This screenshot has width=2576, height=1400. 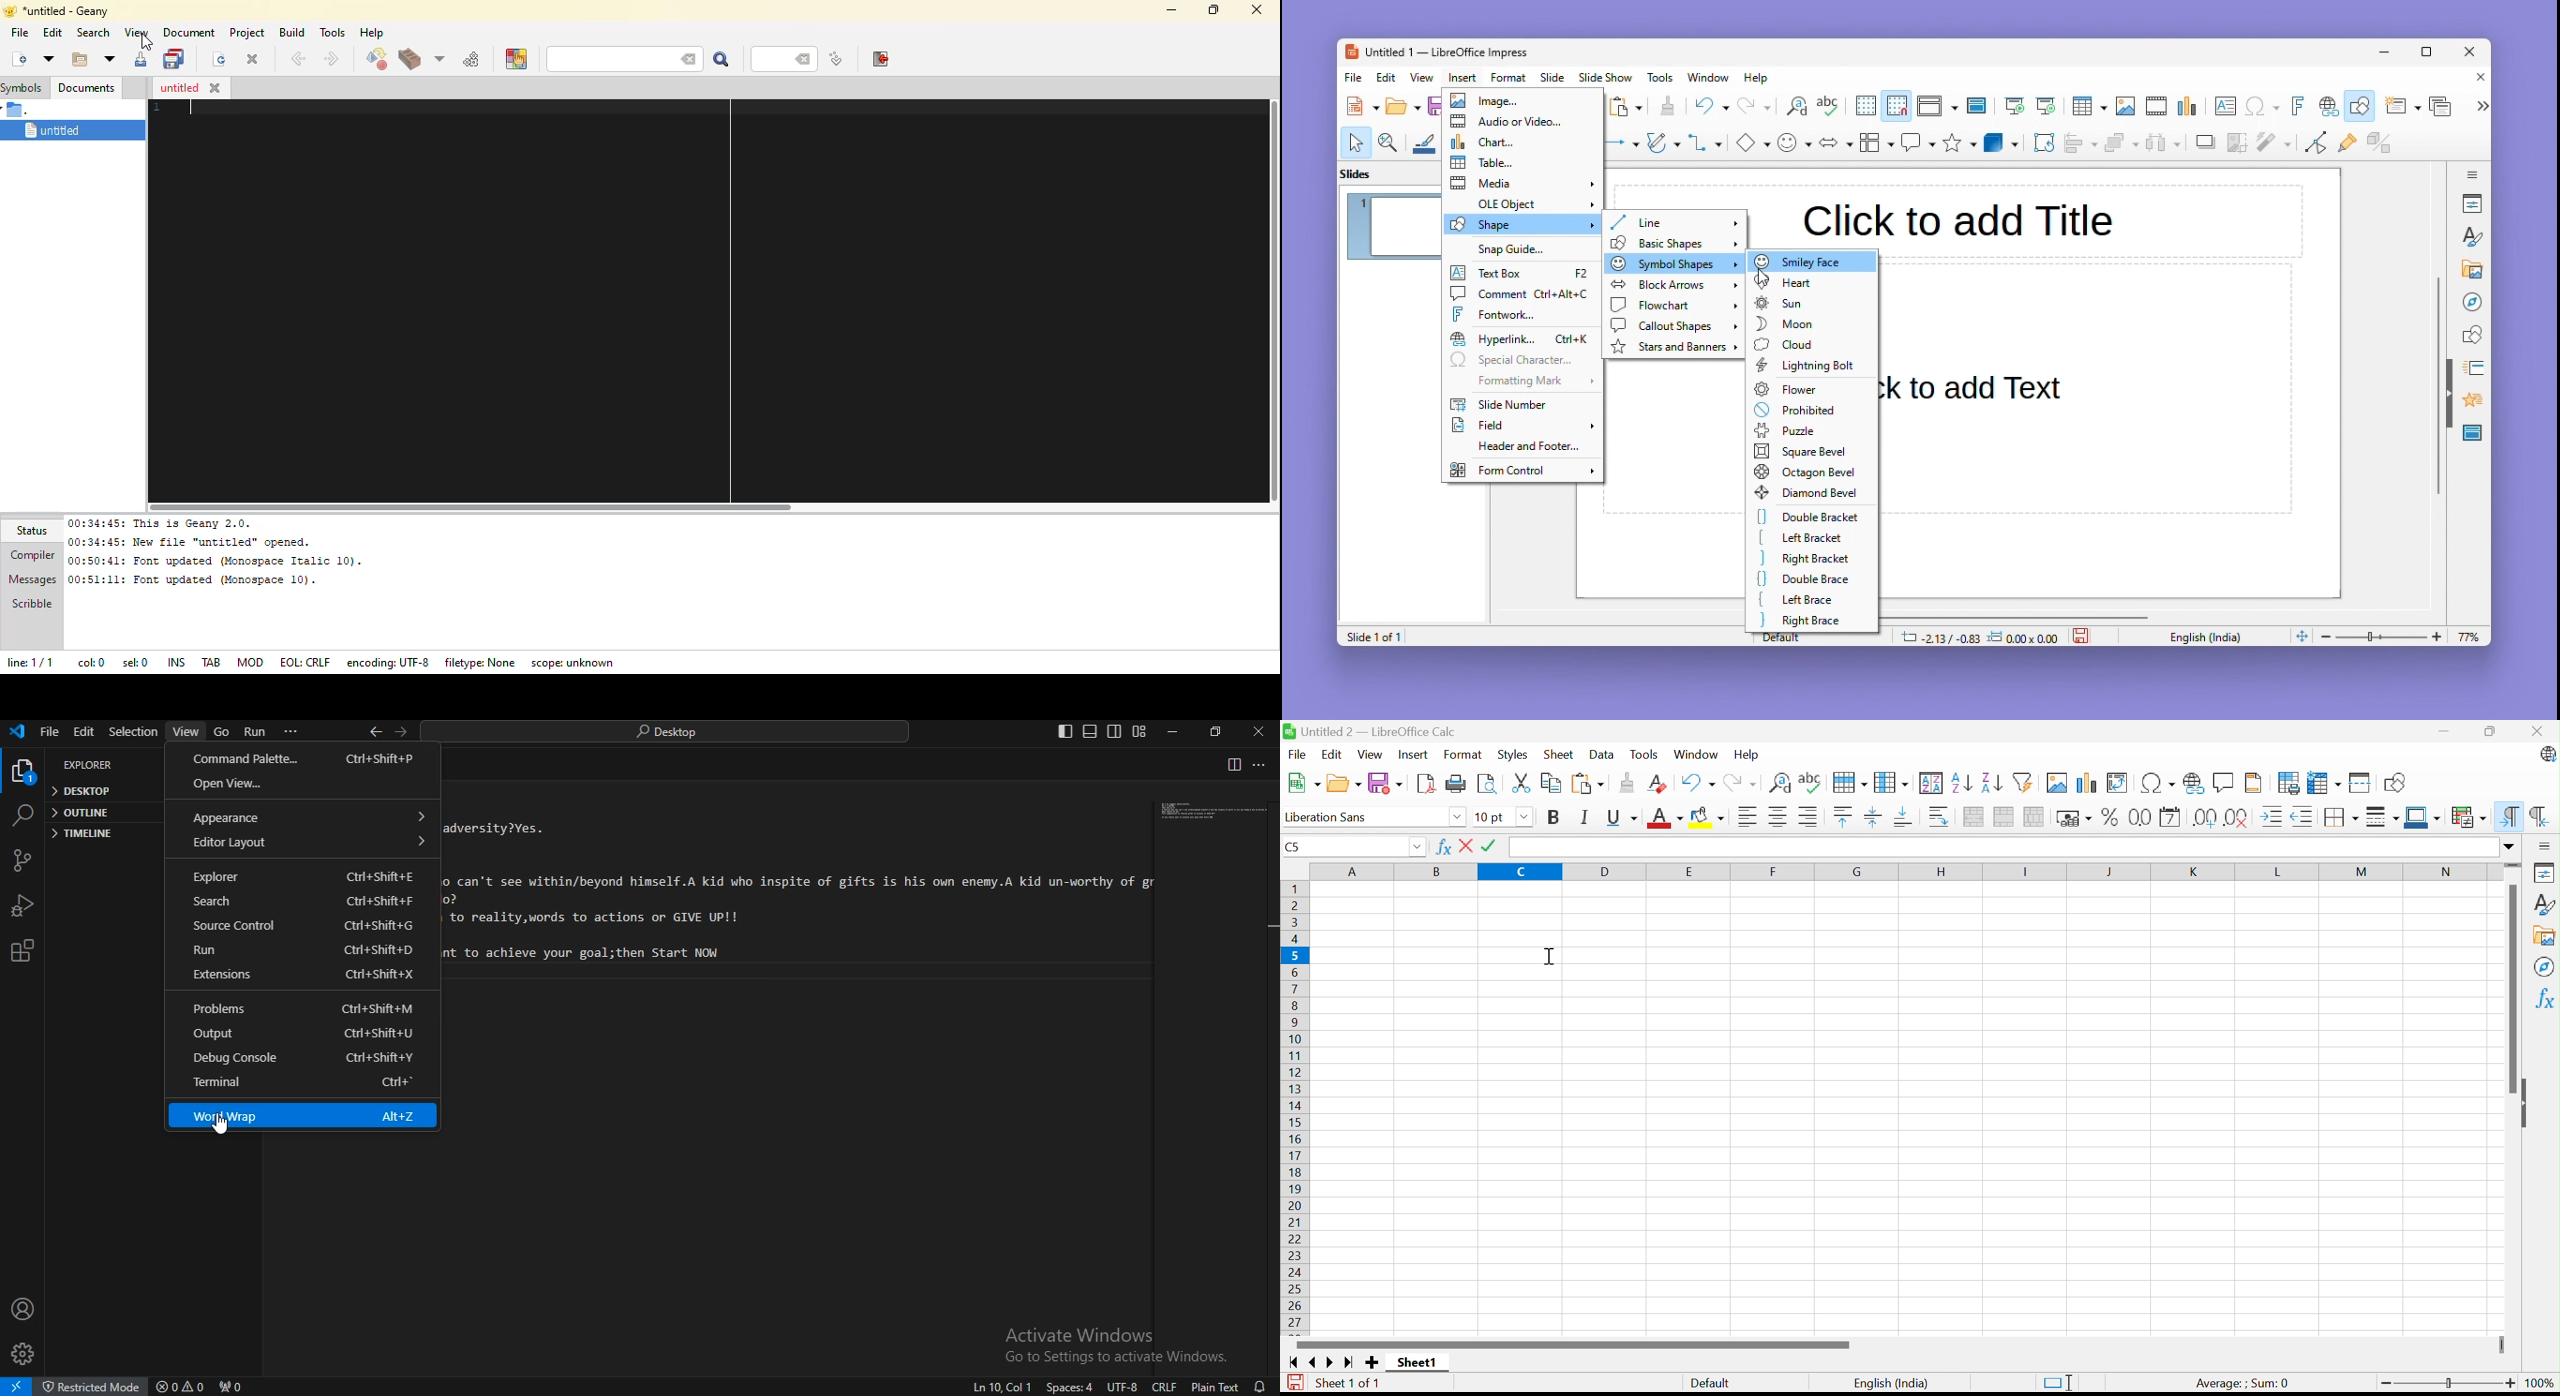 I want to click on open existing, so click(x=78, y=59).